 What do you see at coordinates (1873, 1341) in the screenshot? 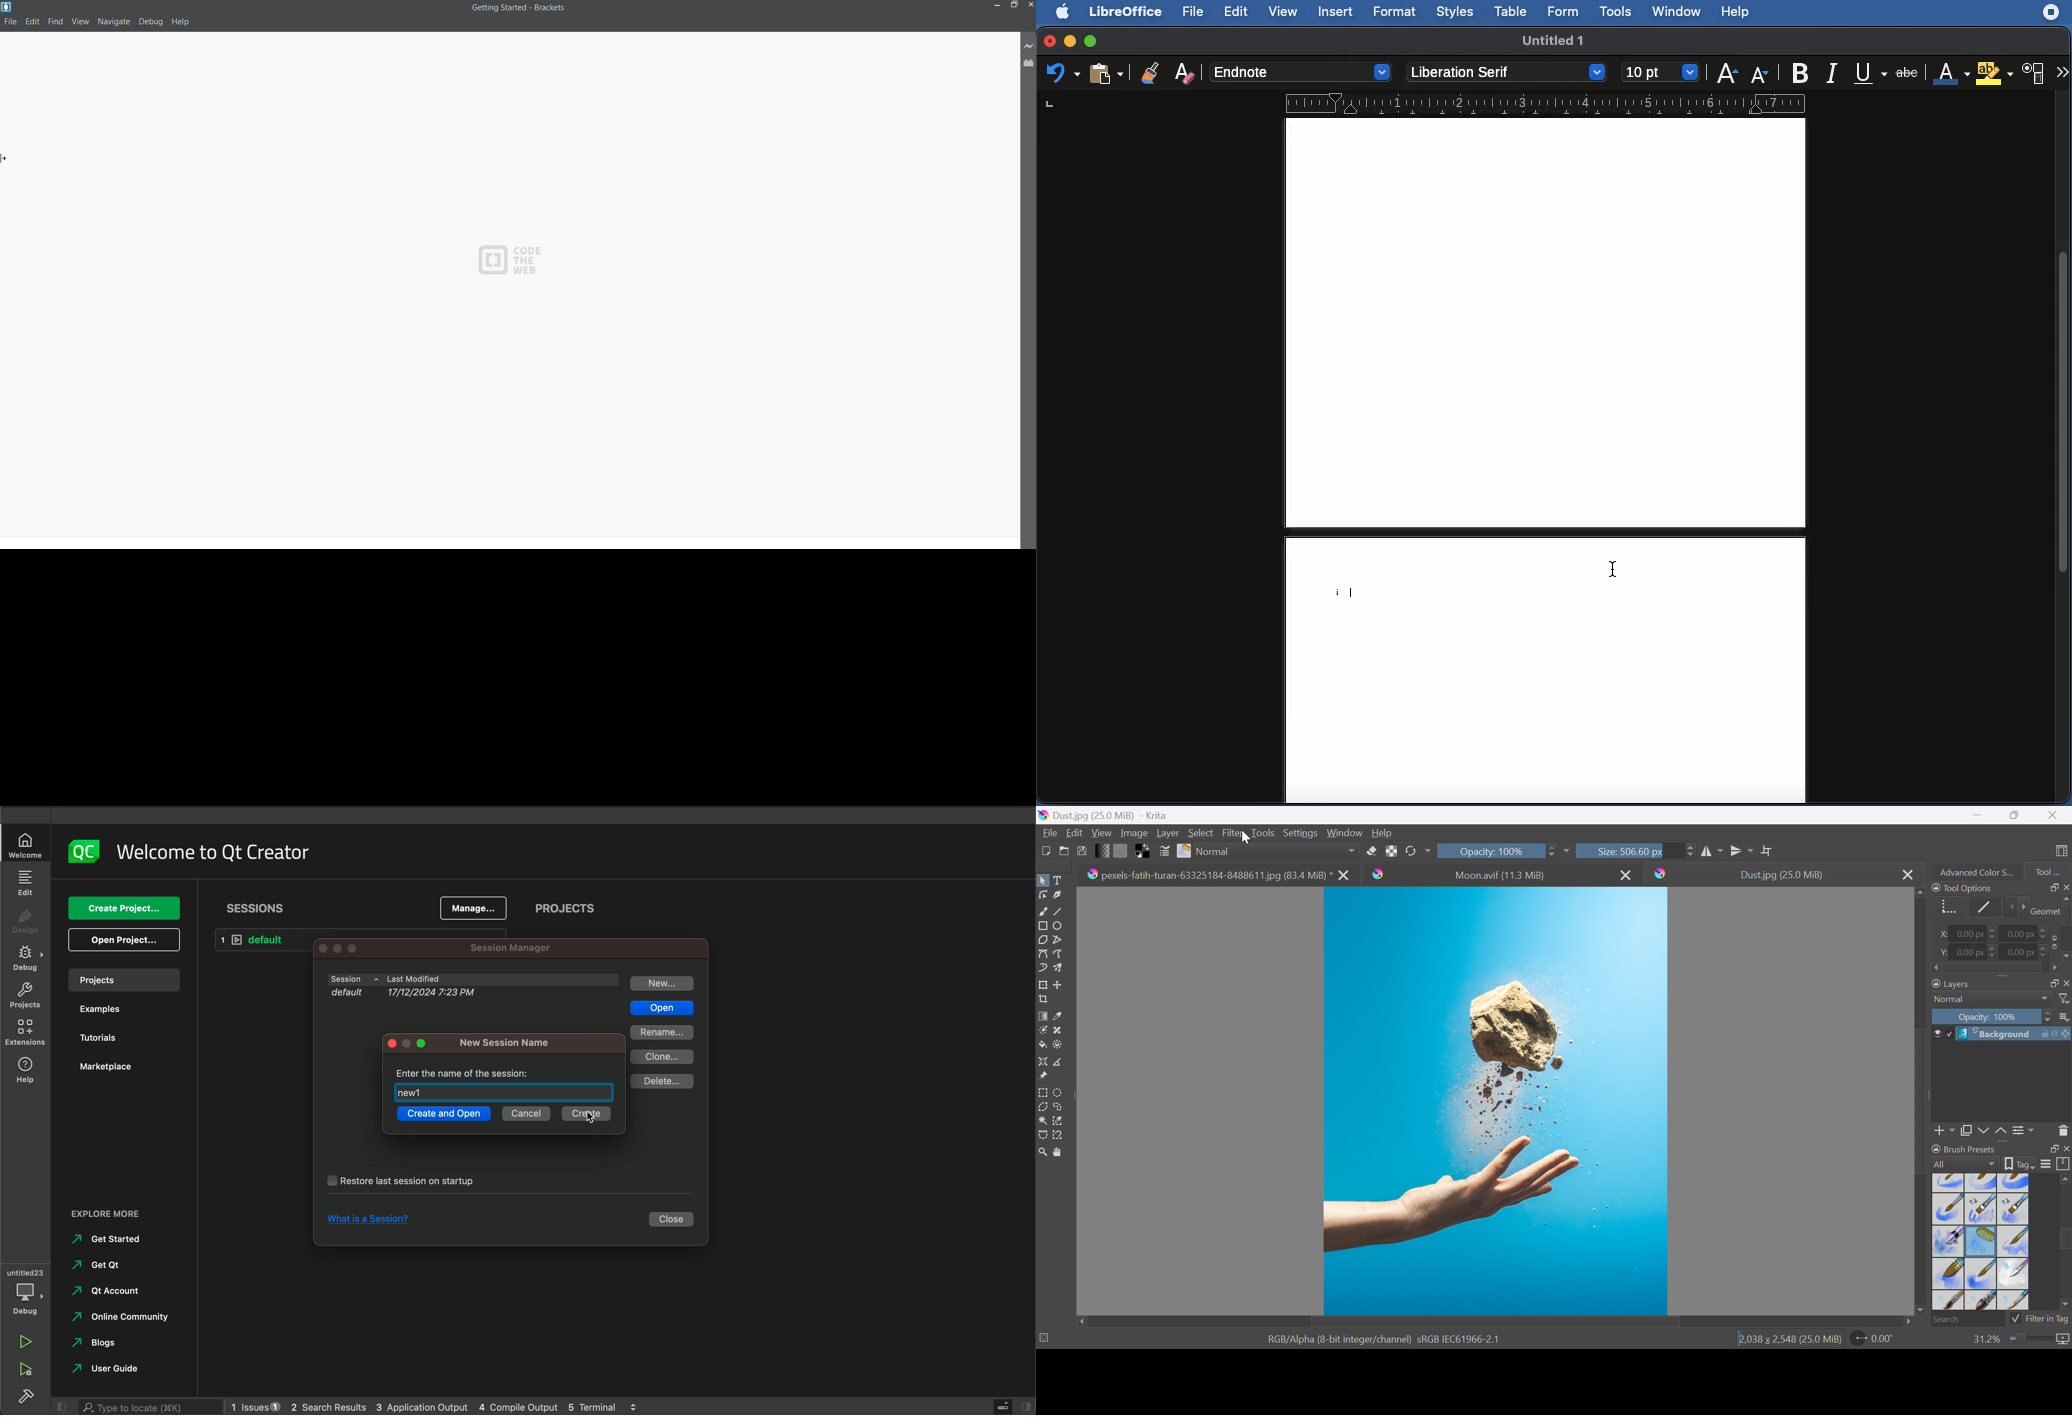
I see `0.00°` at bounding box center [1873, 1341].